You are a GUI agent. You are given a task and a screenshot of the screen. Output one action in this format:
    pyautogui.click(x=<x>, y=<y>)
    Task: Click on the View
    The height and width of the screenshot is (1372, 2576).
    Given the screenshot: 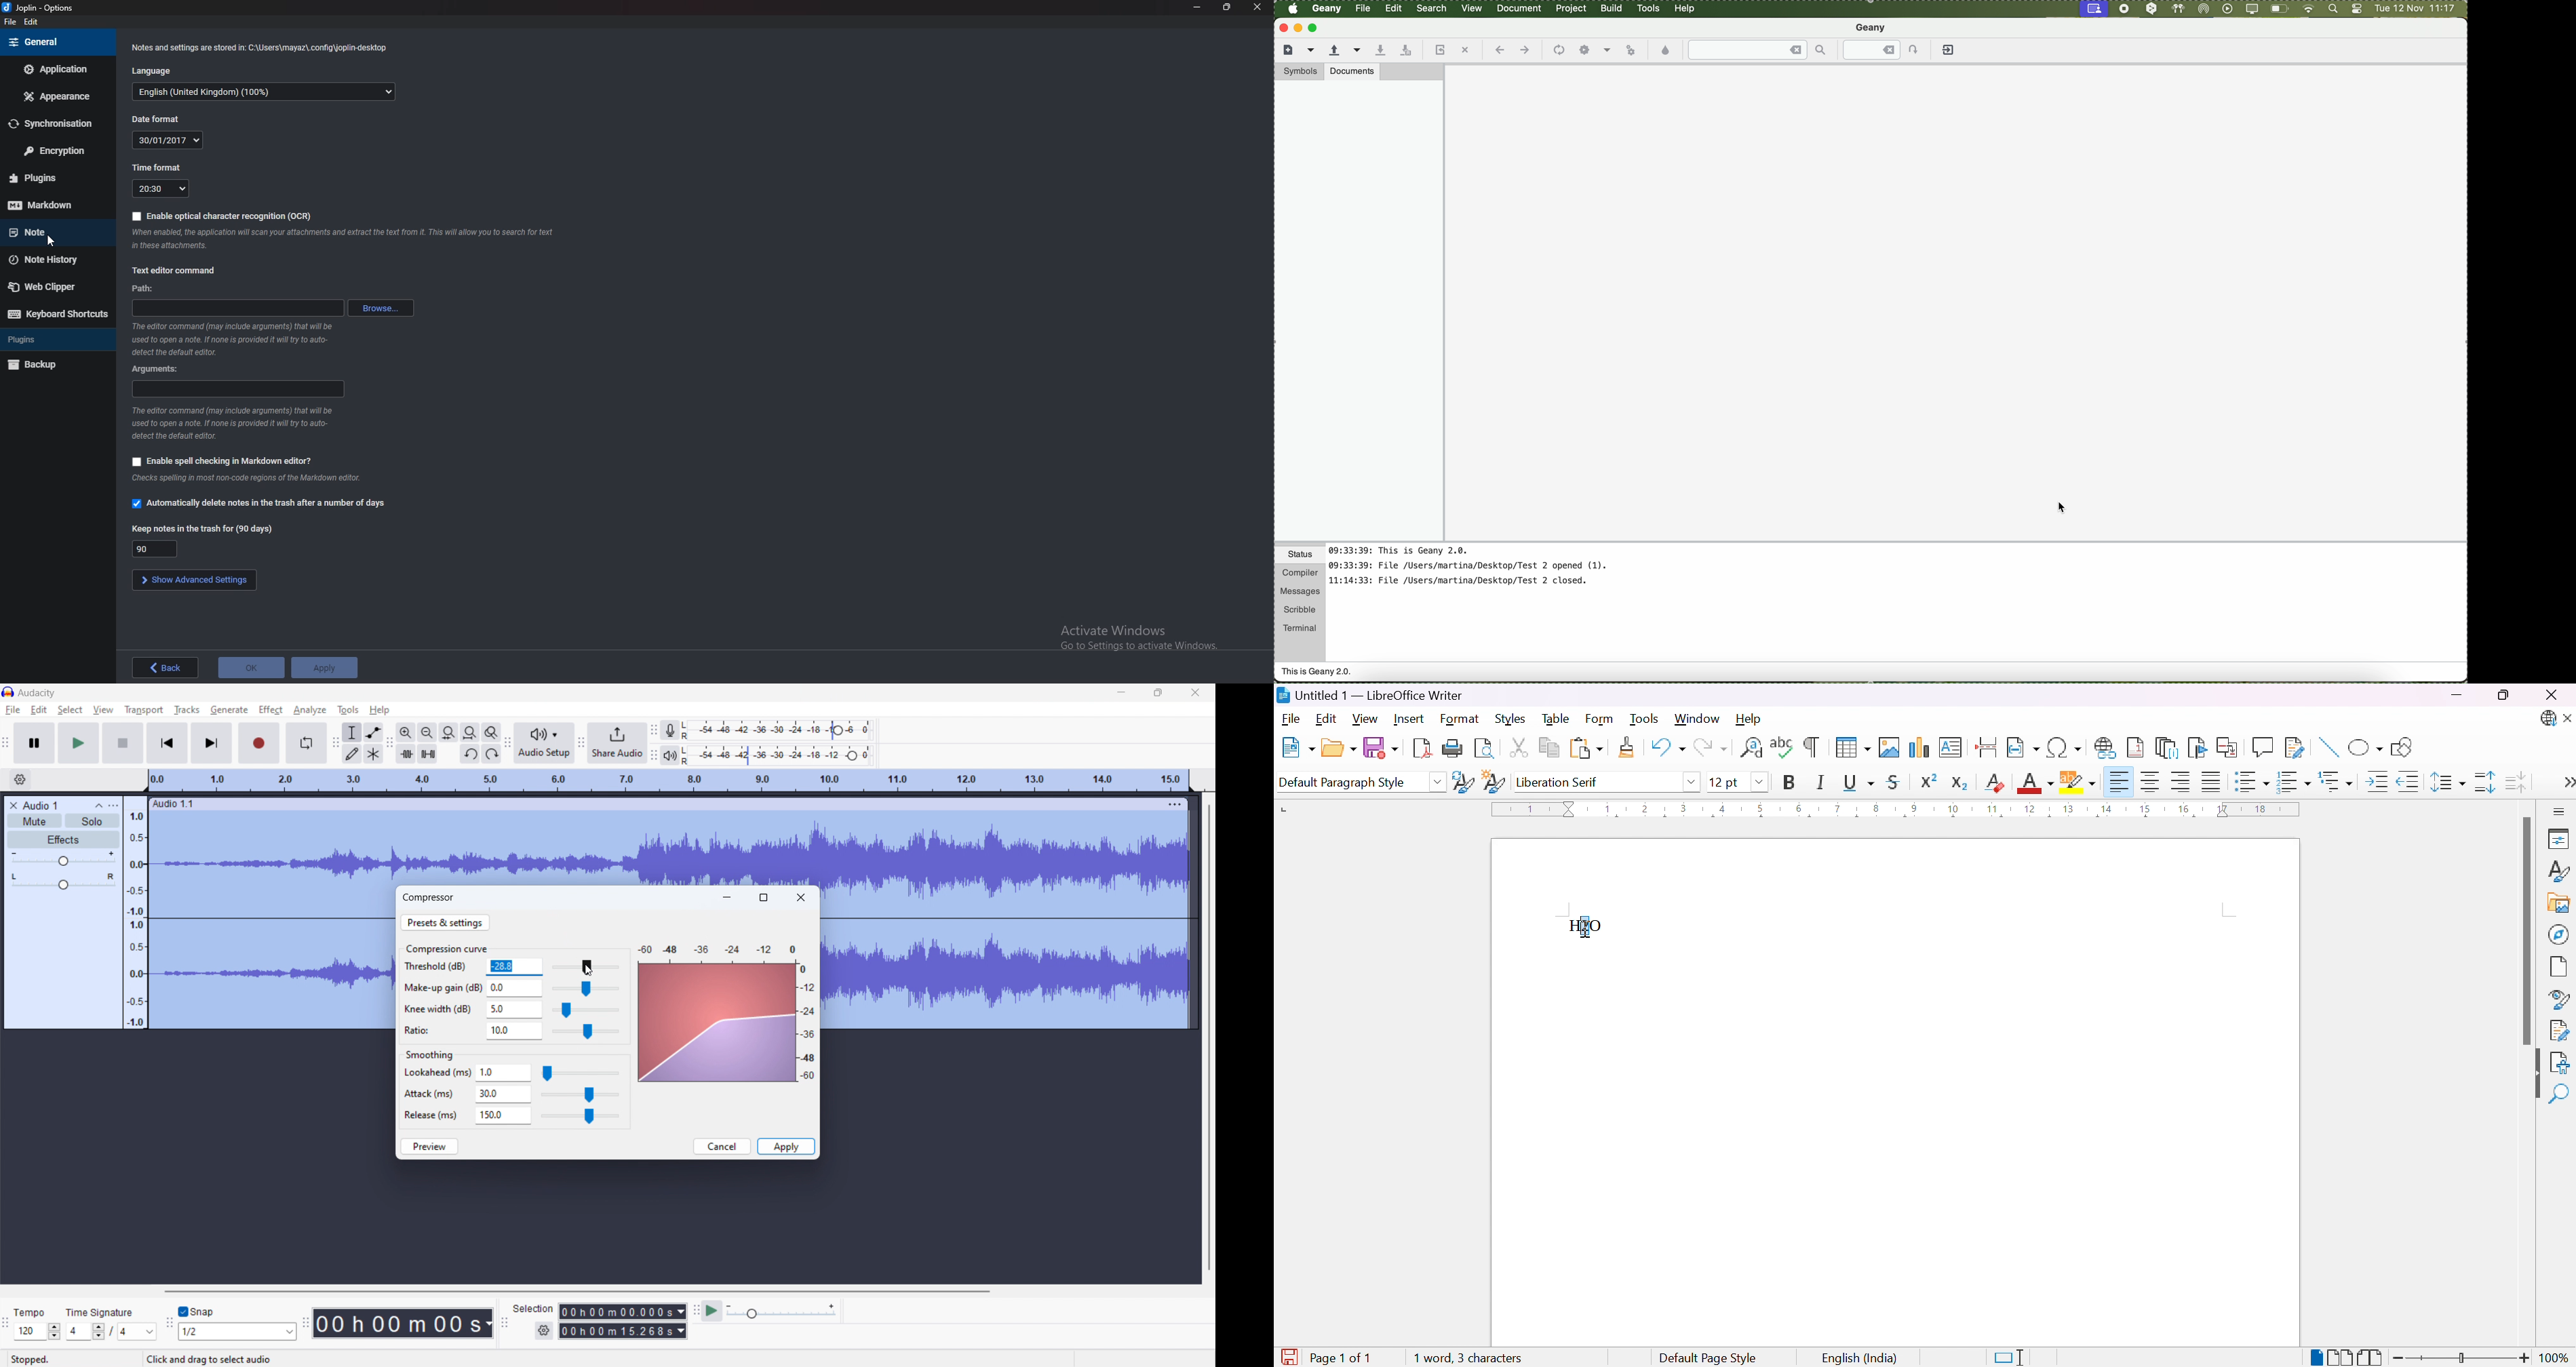 What is the action you would take?
    pyautogui.click(x=1367, y=718)
    